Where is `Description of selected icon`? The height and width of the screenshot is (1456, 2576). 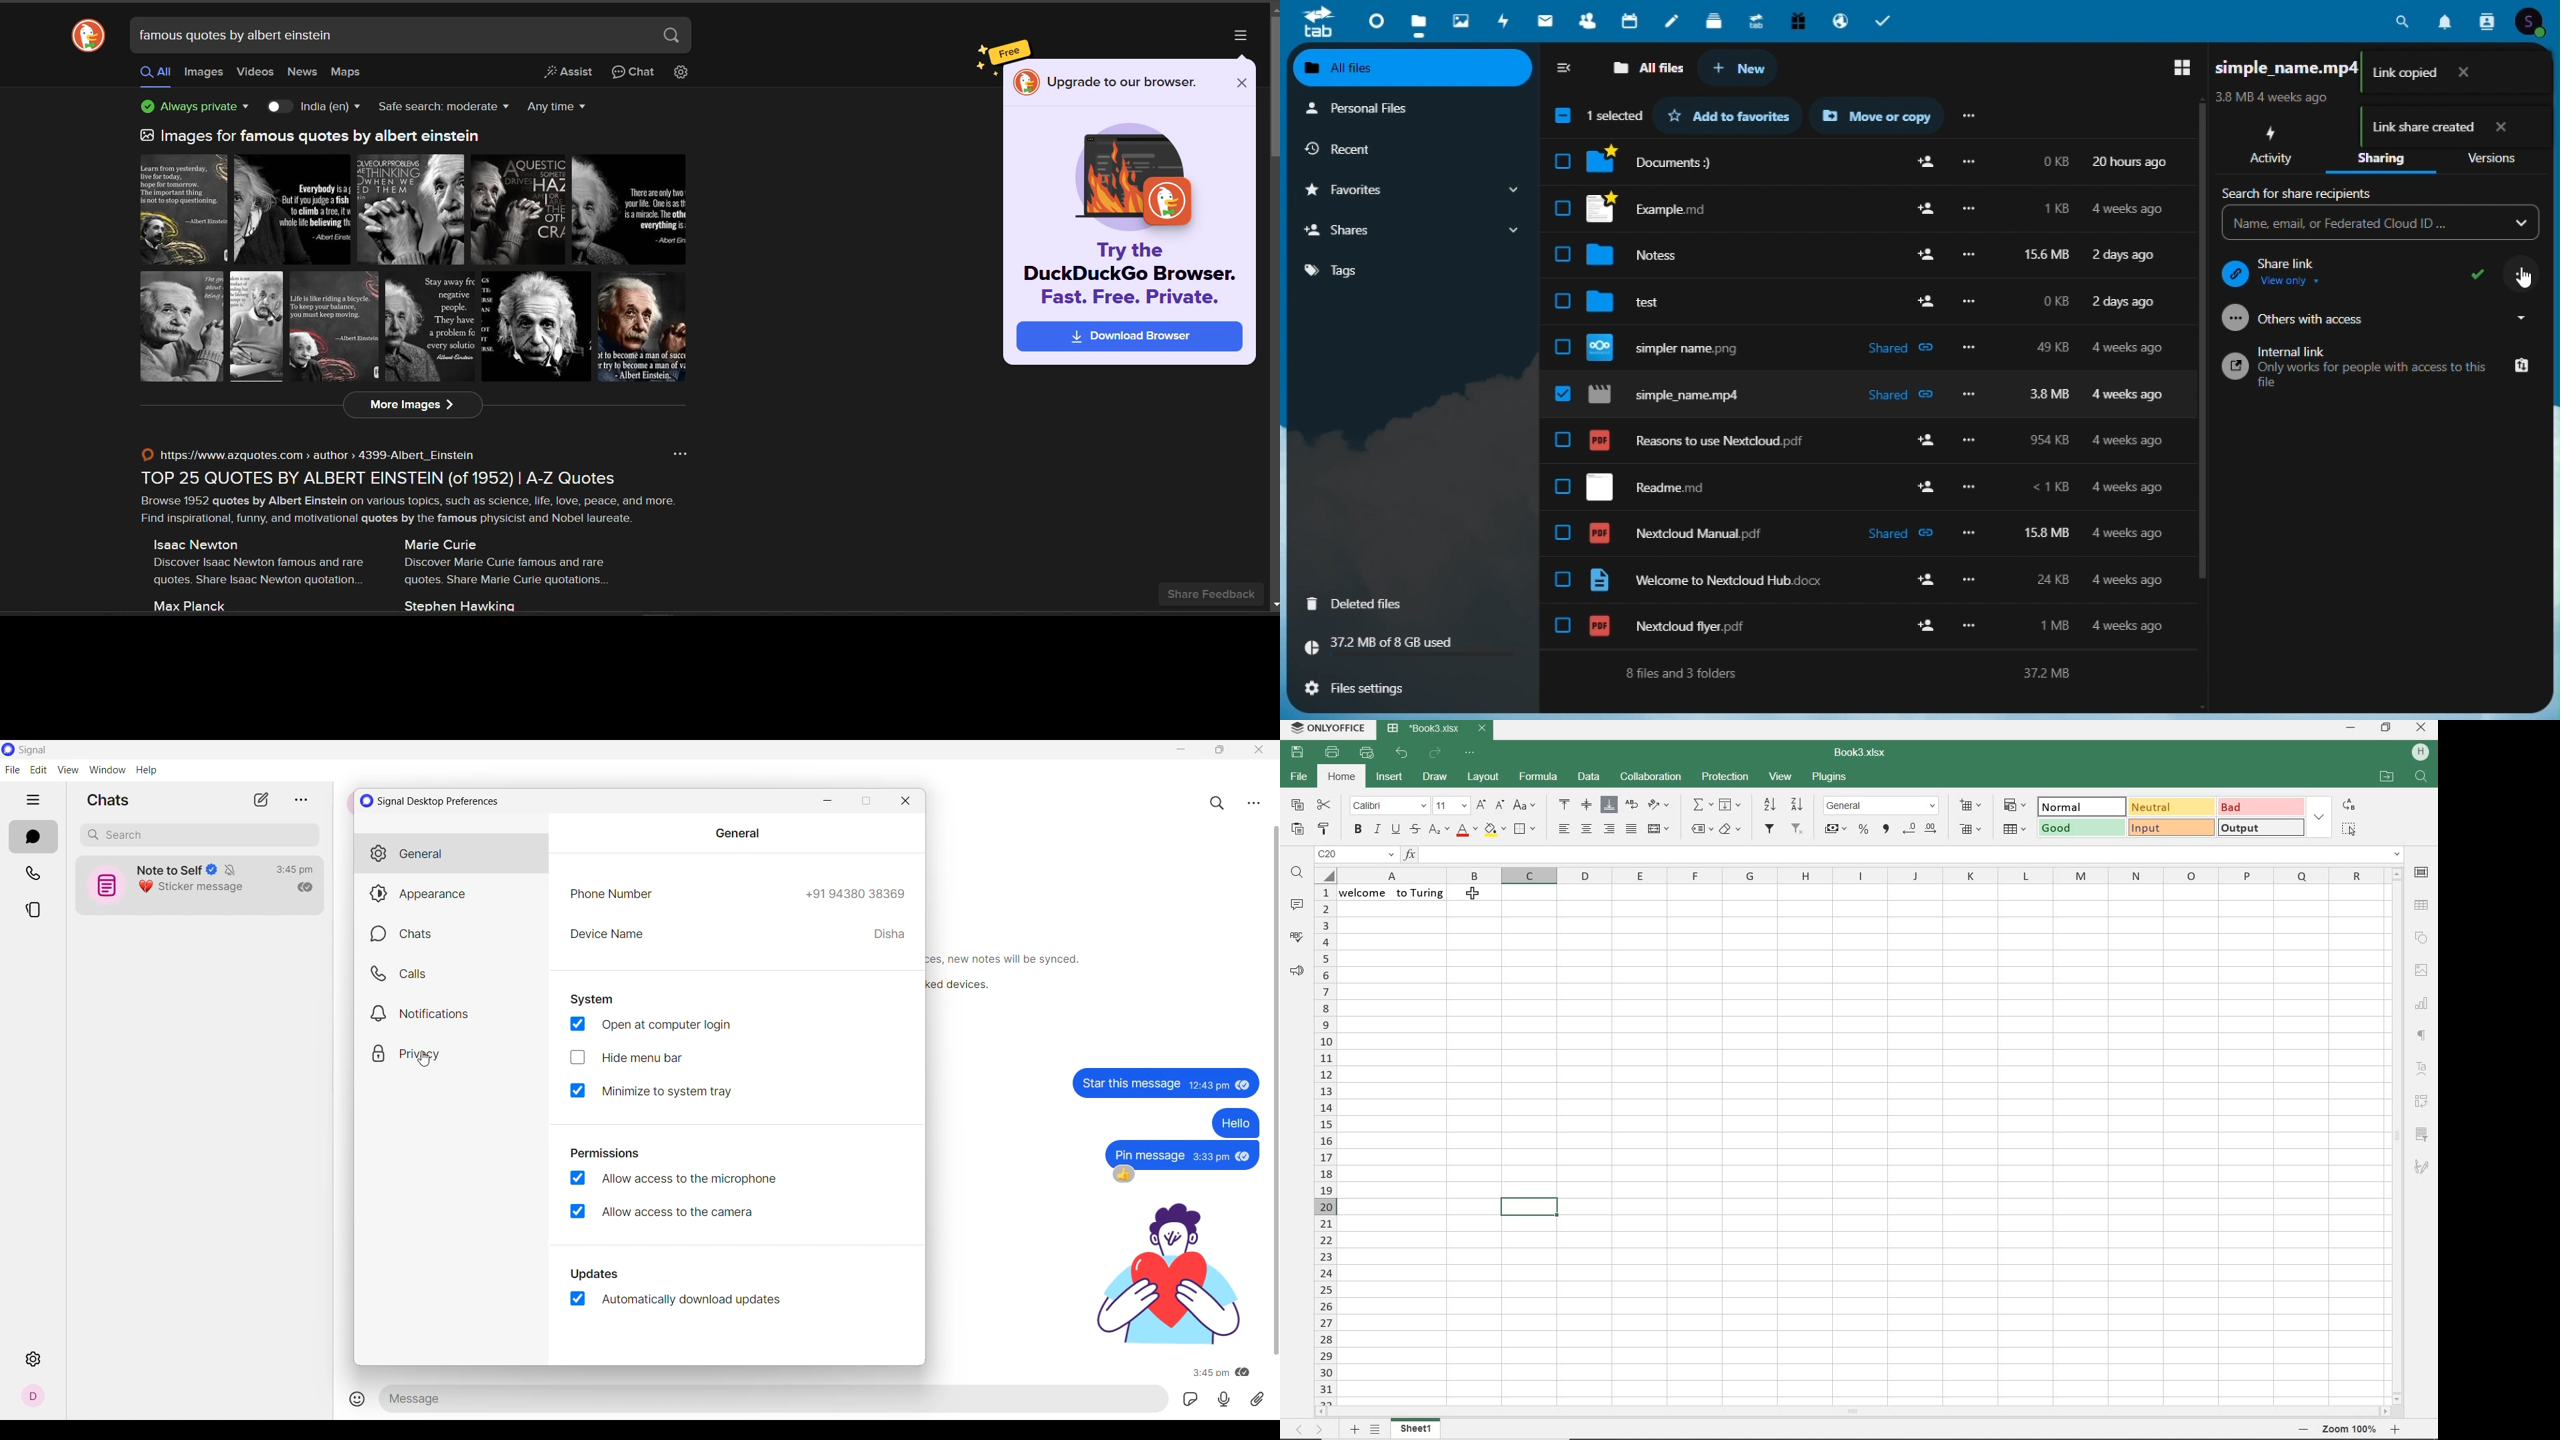 Description of selected icon is located at coordinates (107, 1359).